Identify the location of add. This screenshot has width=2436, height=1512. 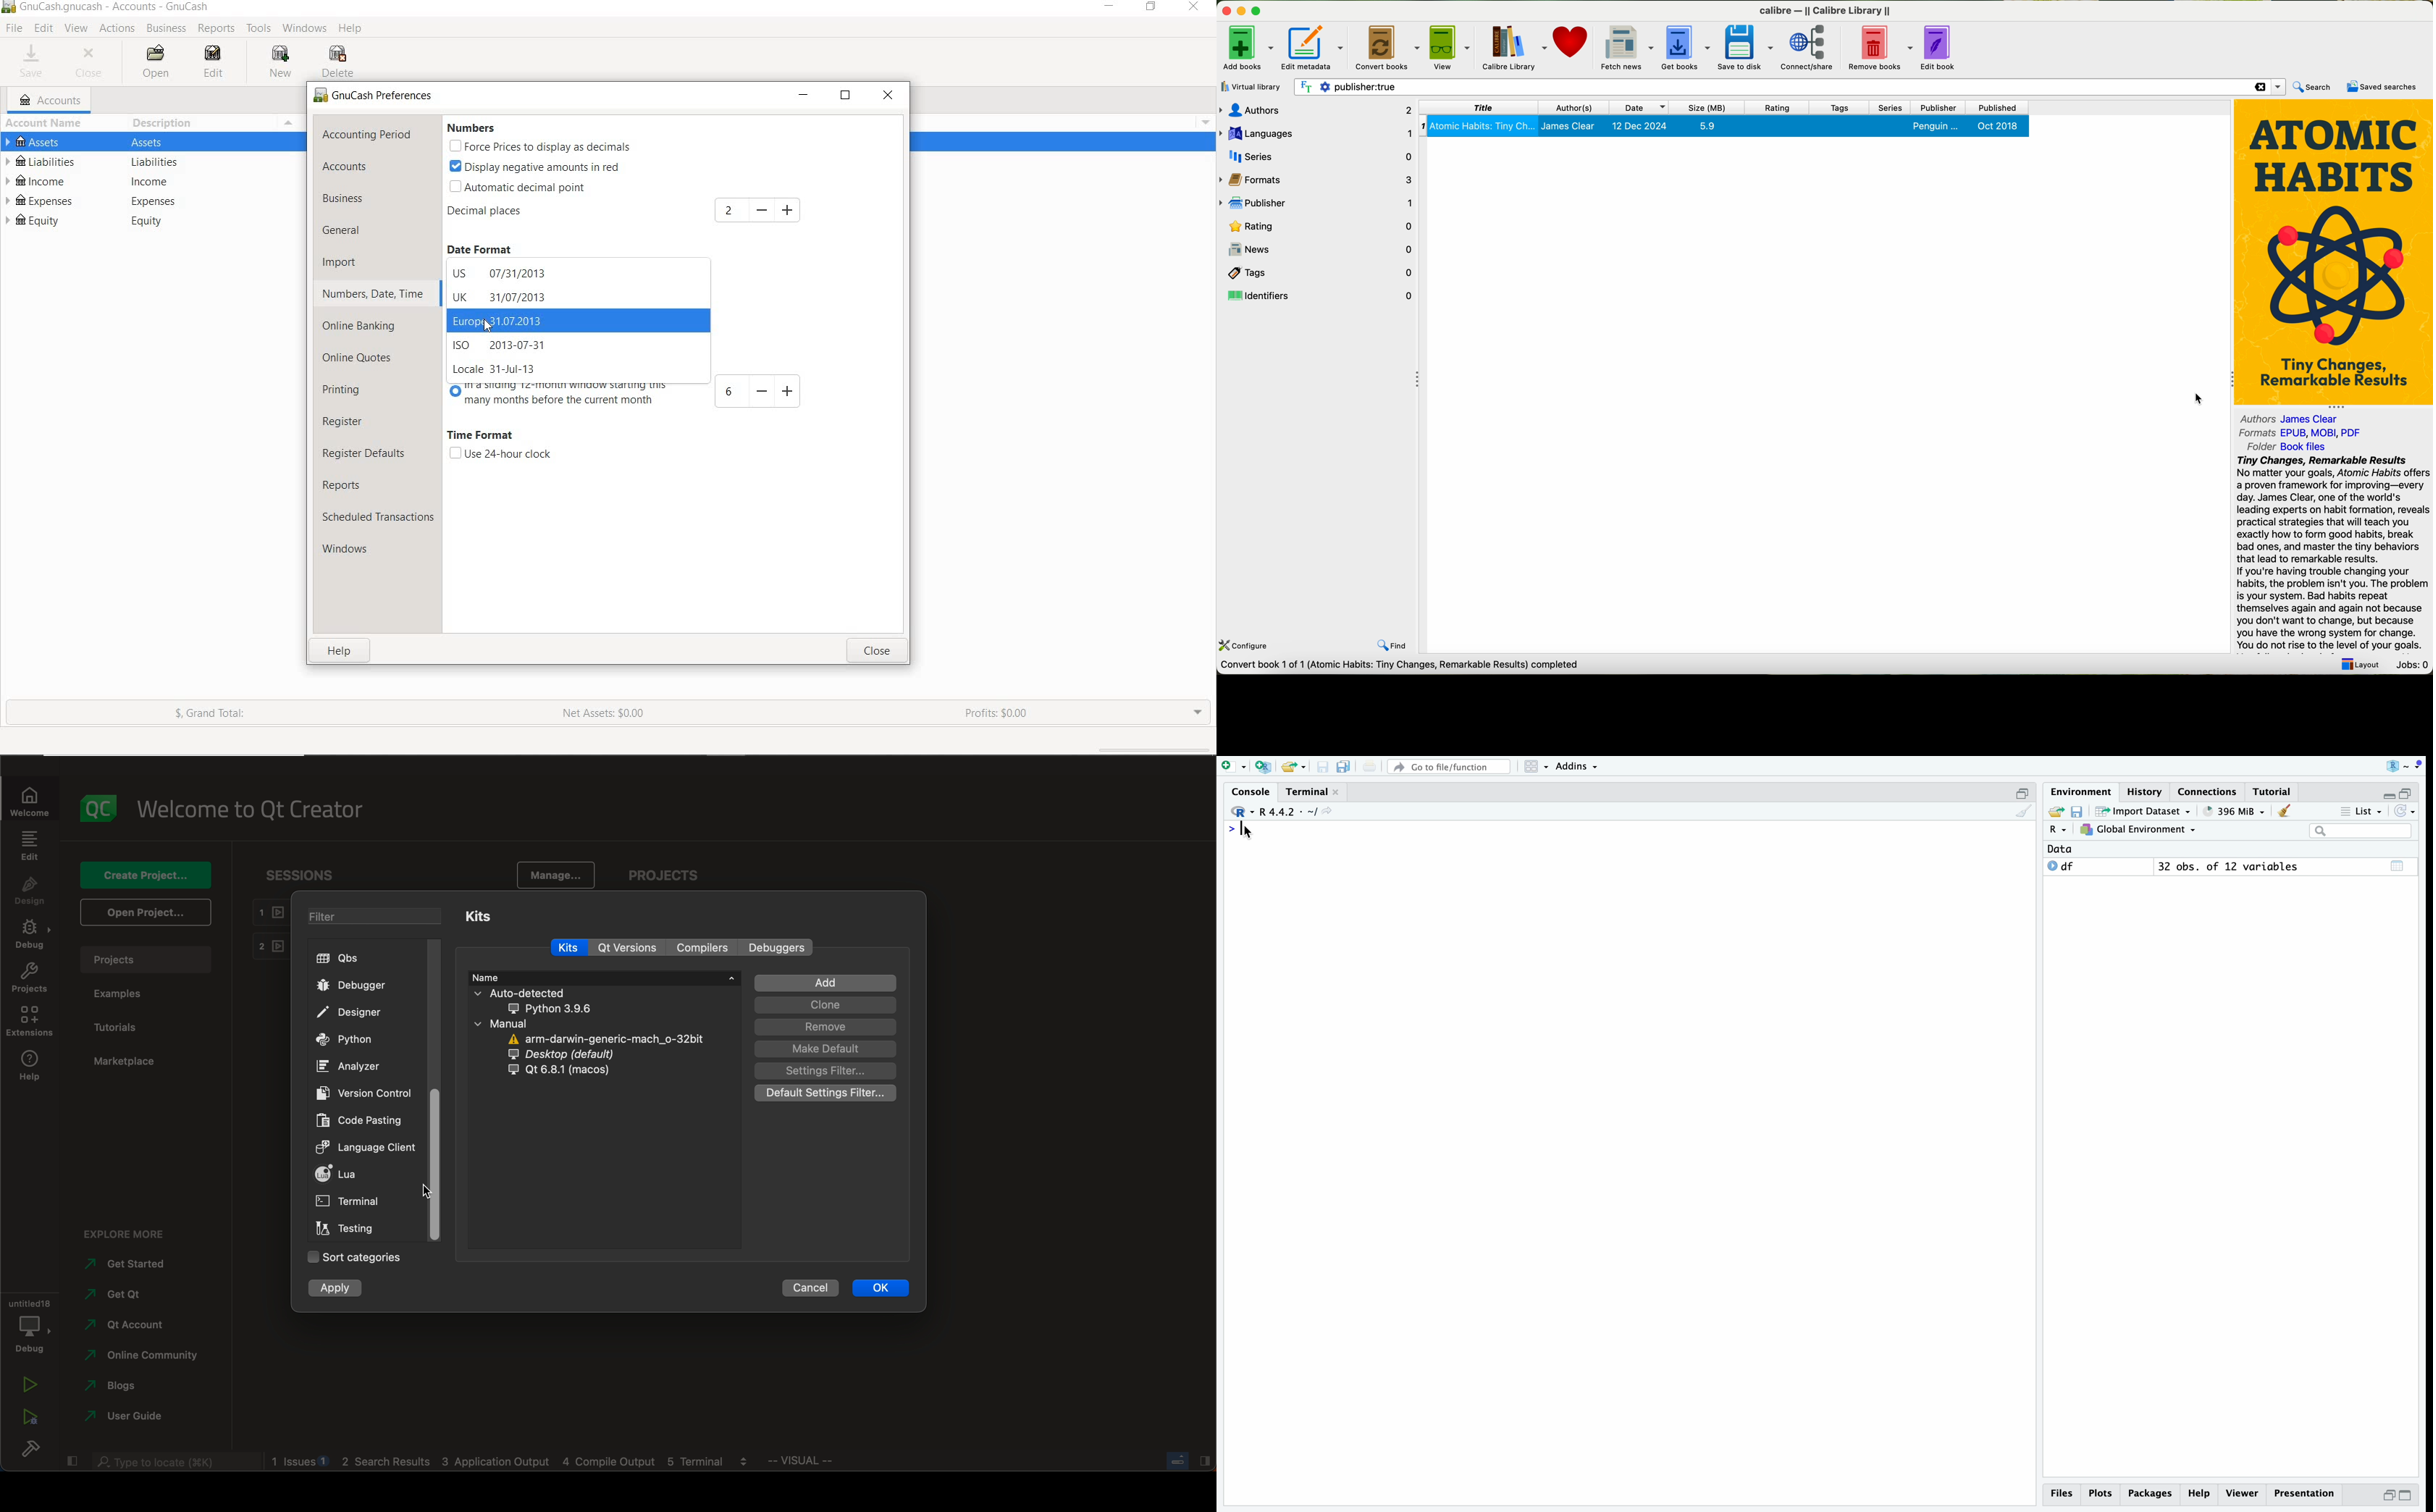
(825, 984).